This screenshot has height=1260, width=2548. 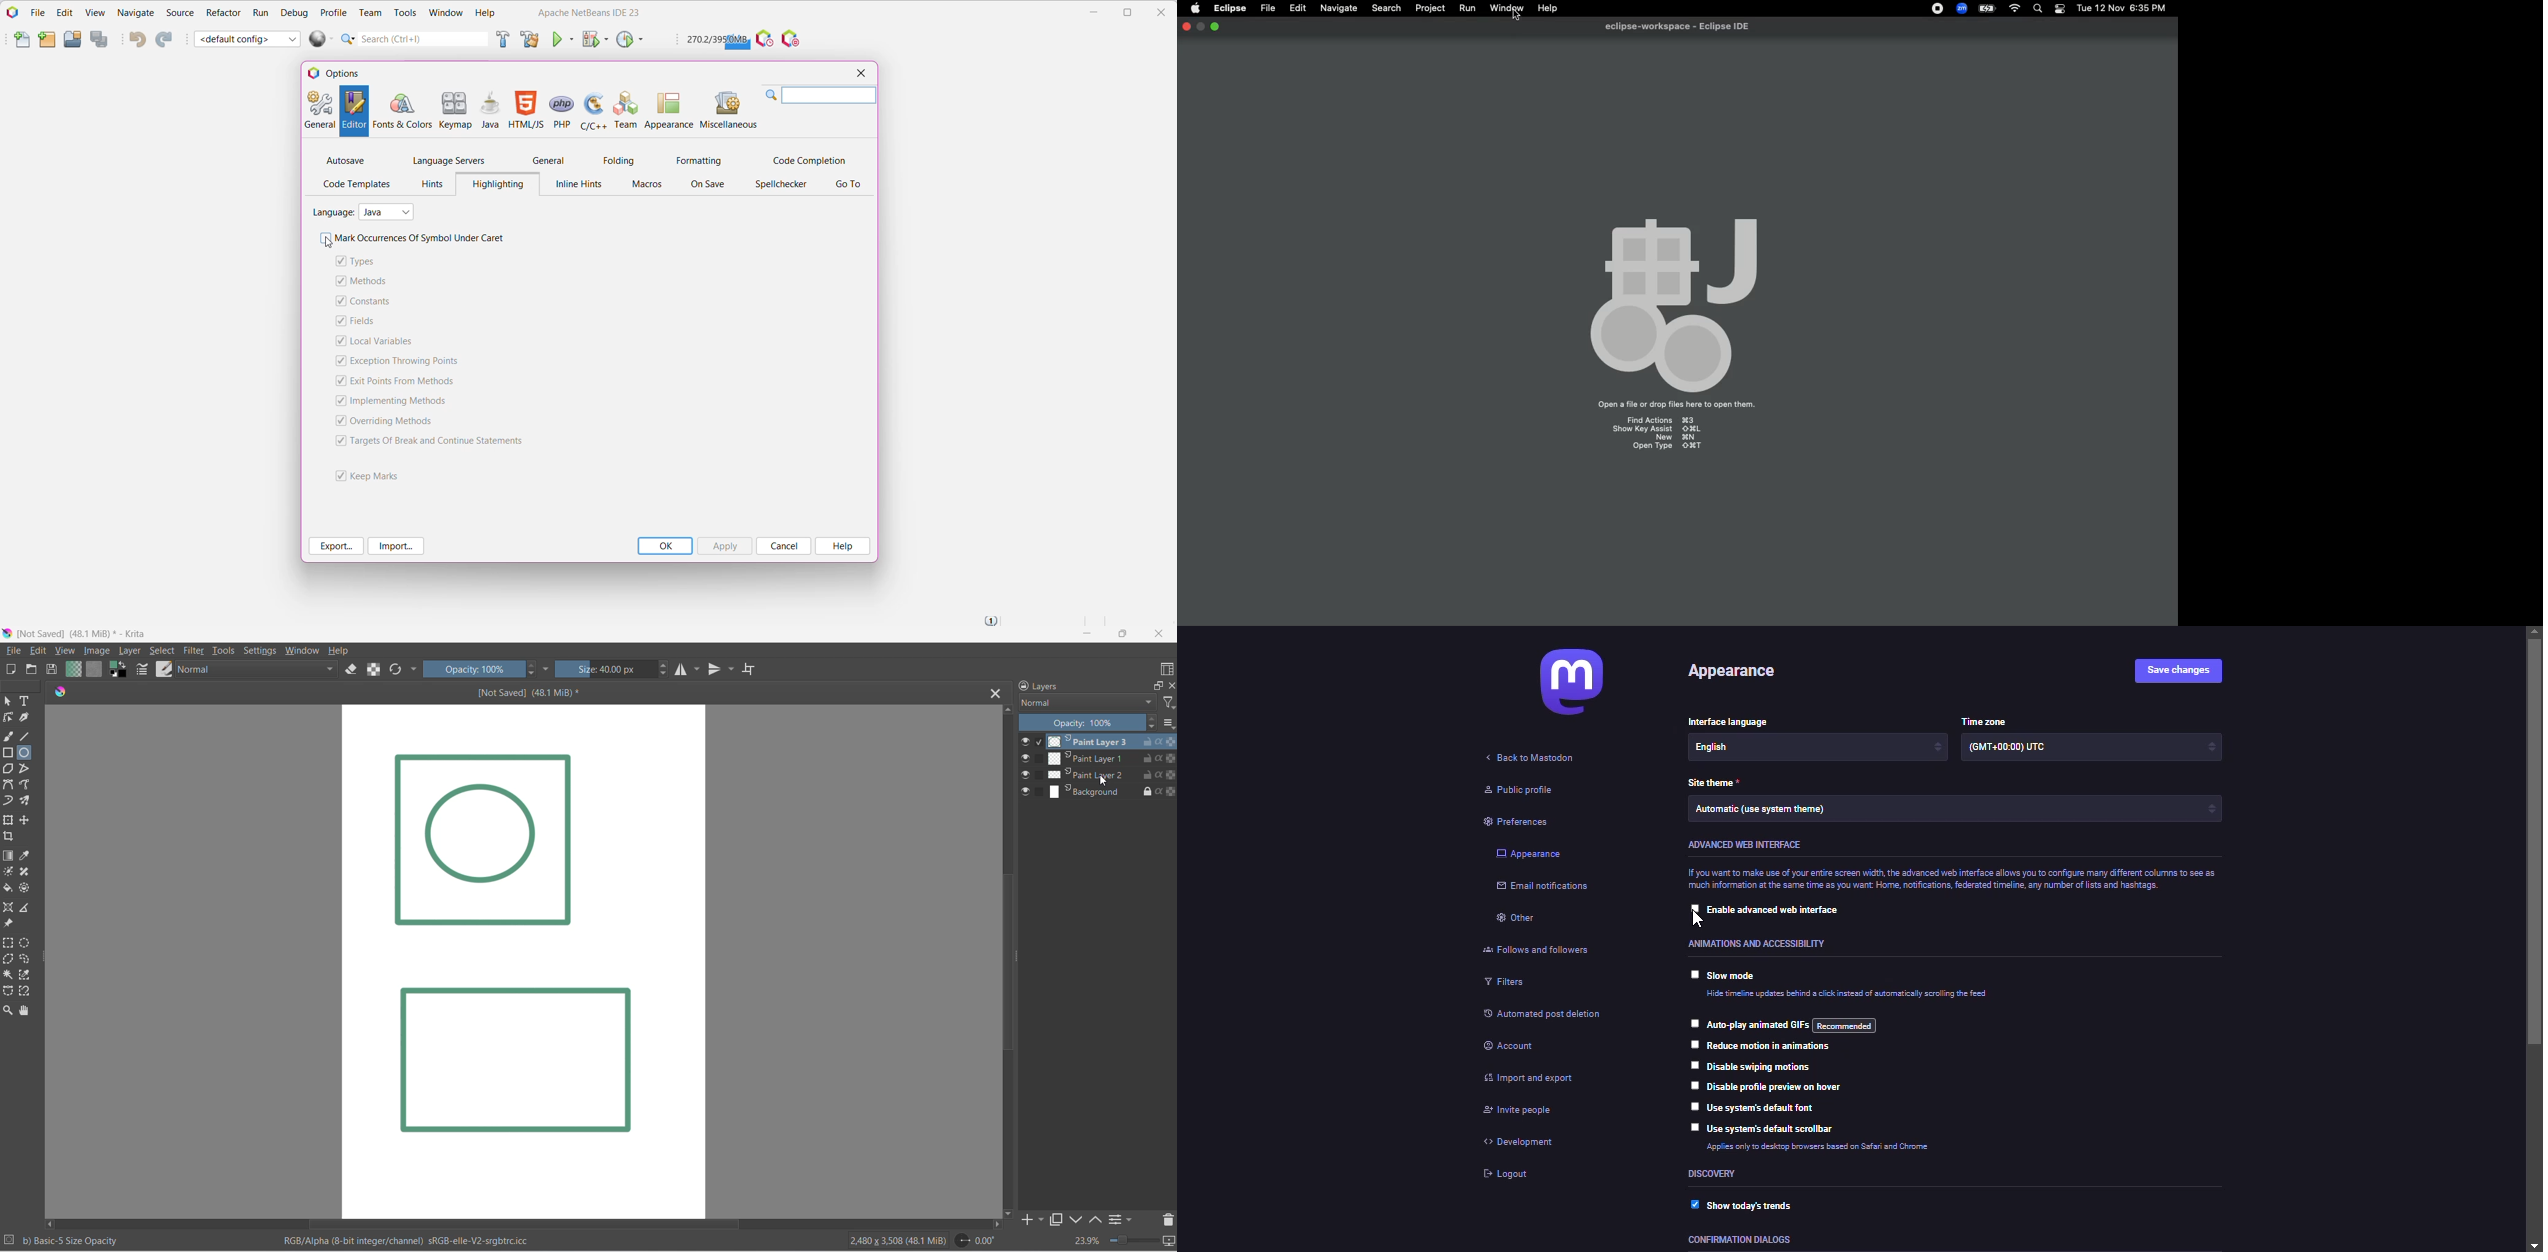 What do you see at coordinates (1775, 1127) in the screenshot?
I see `use system's default scrollbar` at bounding box center [1775, 1127].